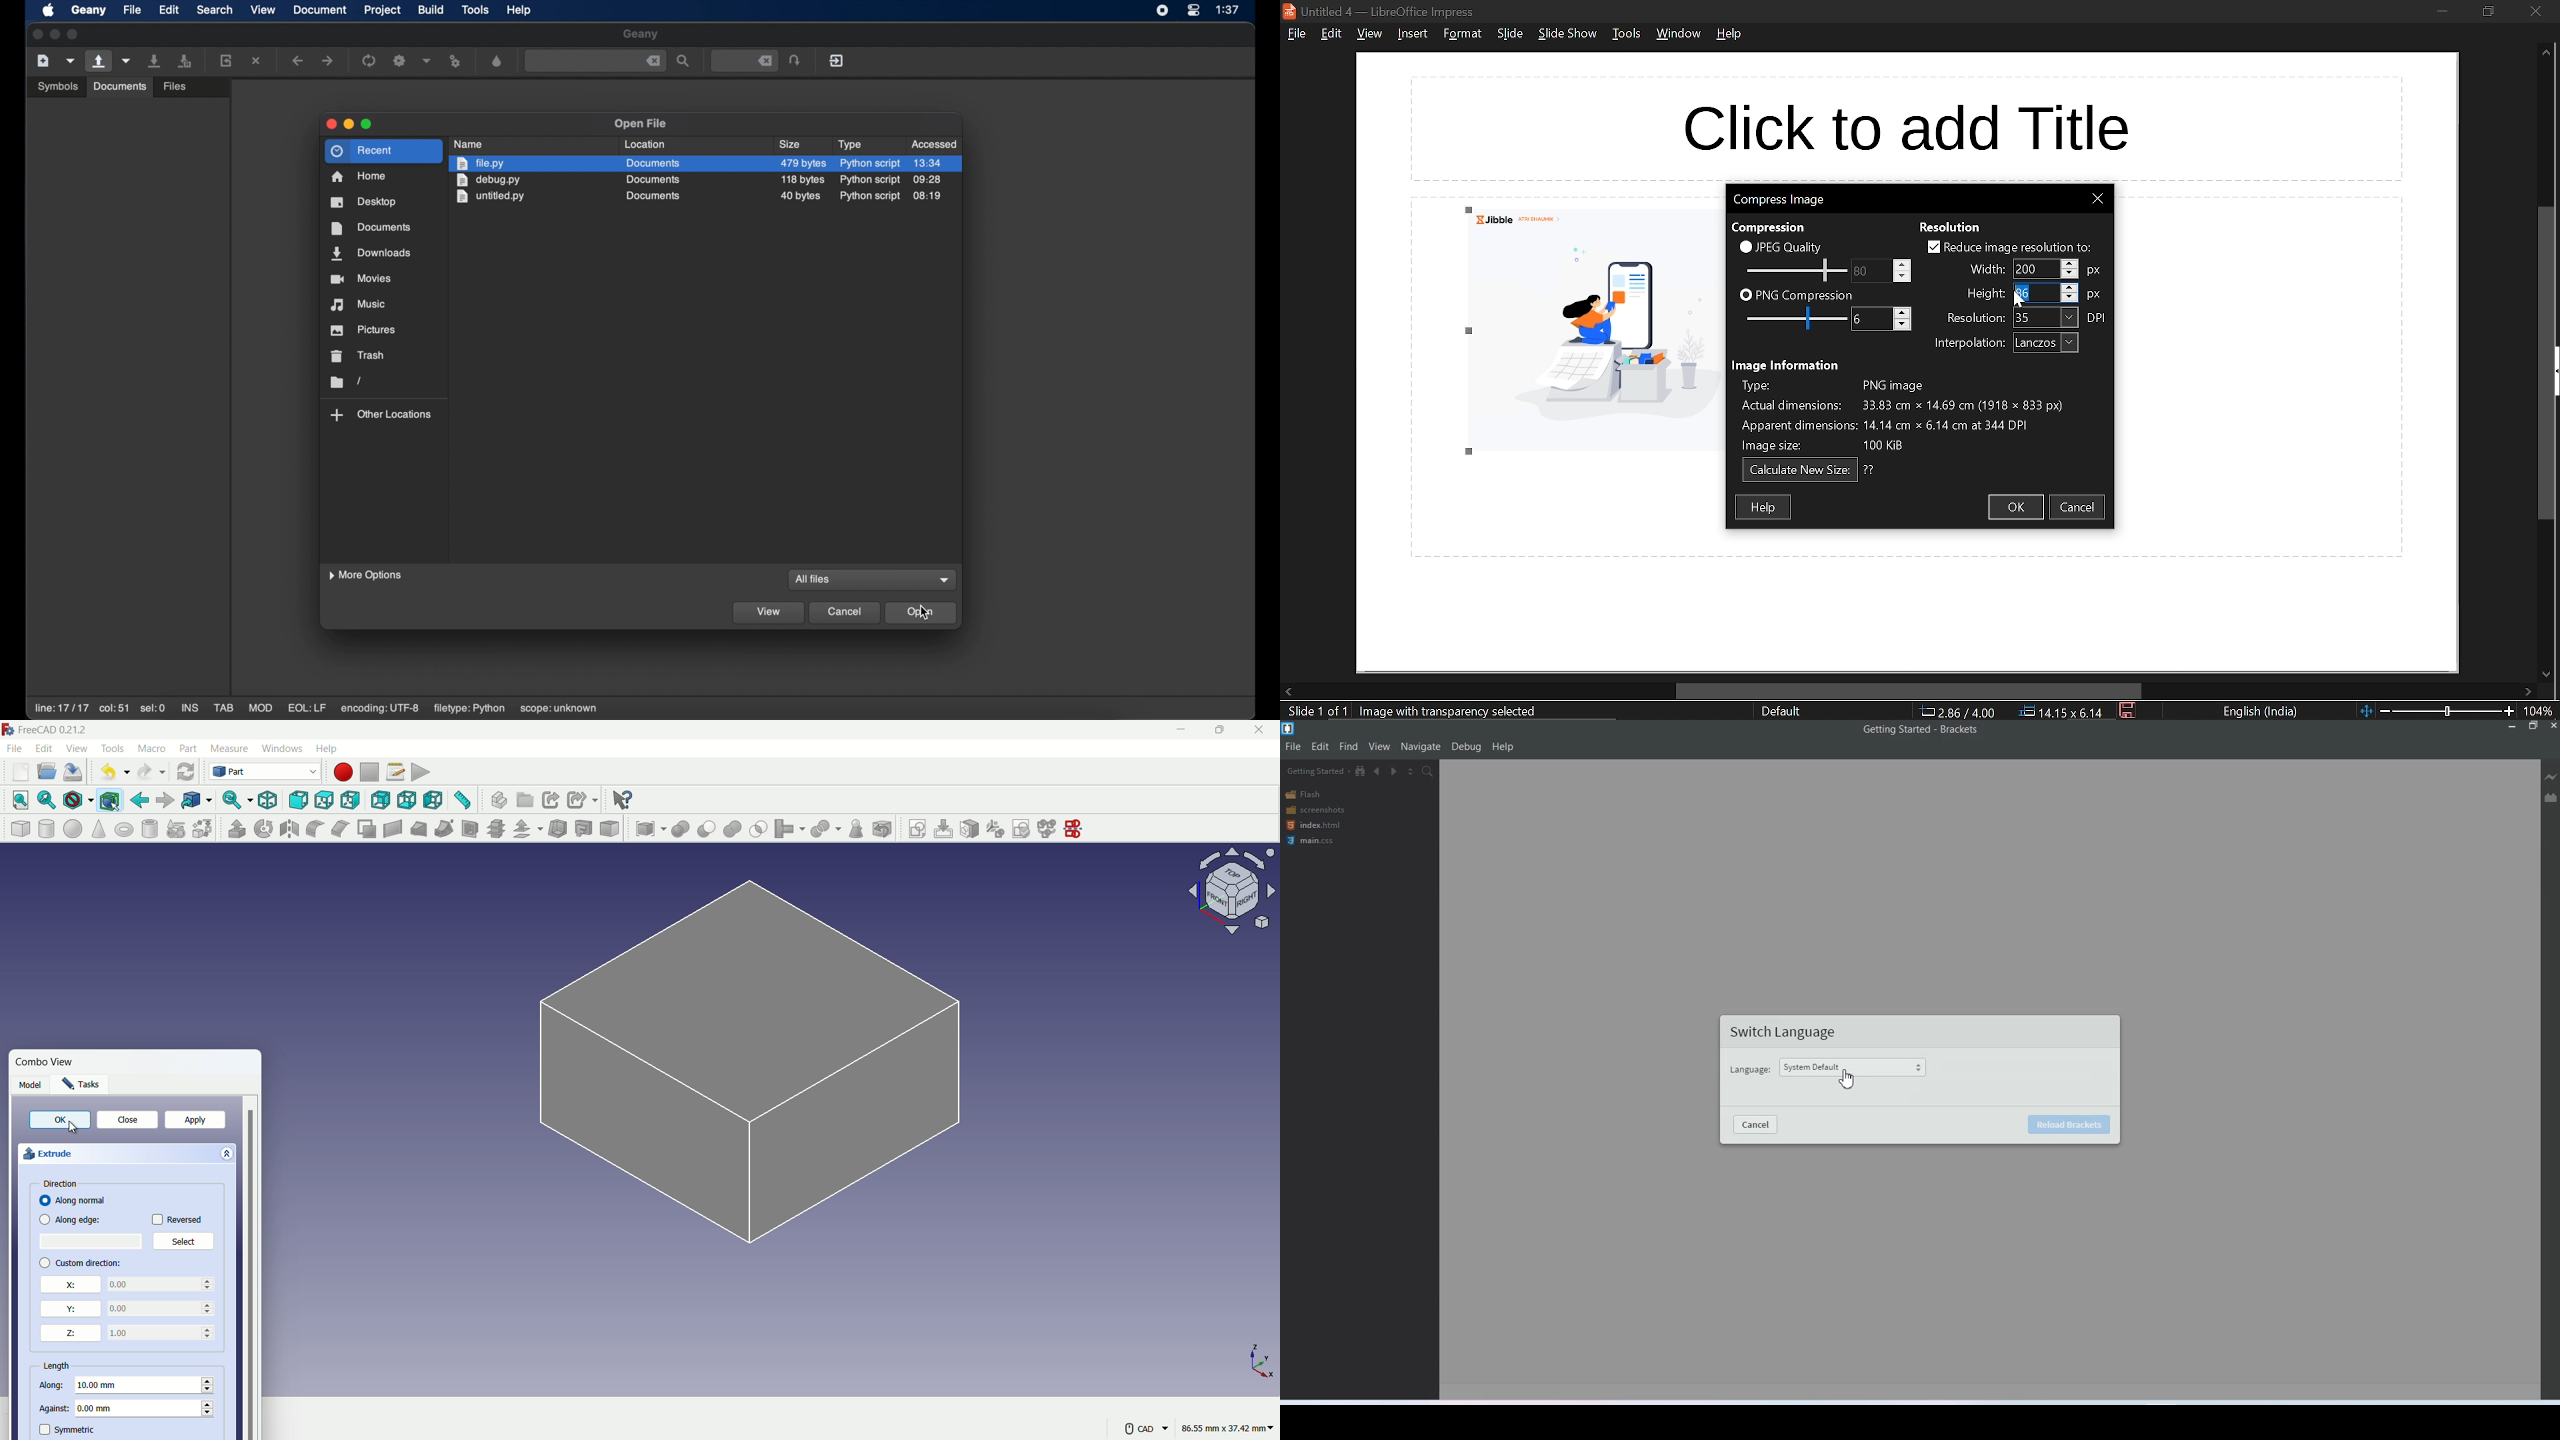 This screenshot has height=1456, width=2576. What do you see at coordinates (2546, 53) in the screenshot?
I see `Move up` at bounding box center [2546, 53].